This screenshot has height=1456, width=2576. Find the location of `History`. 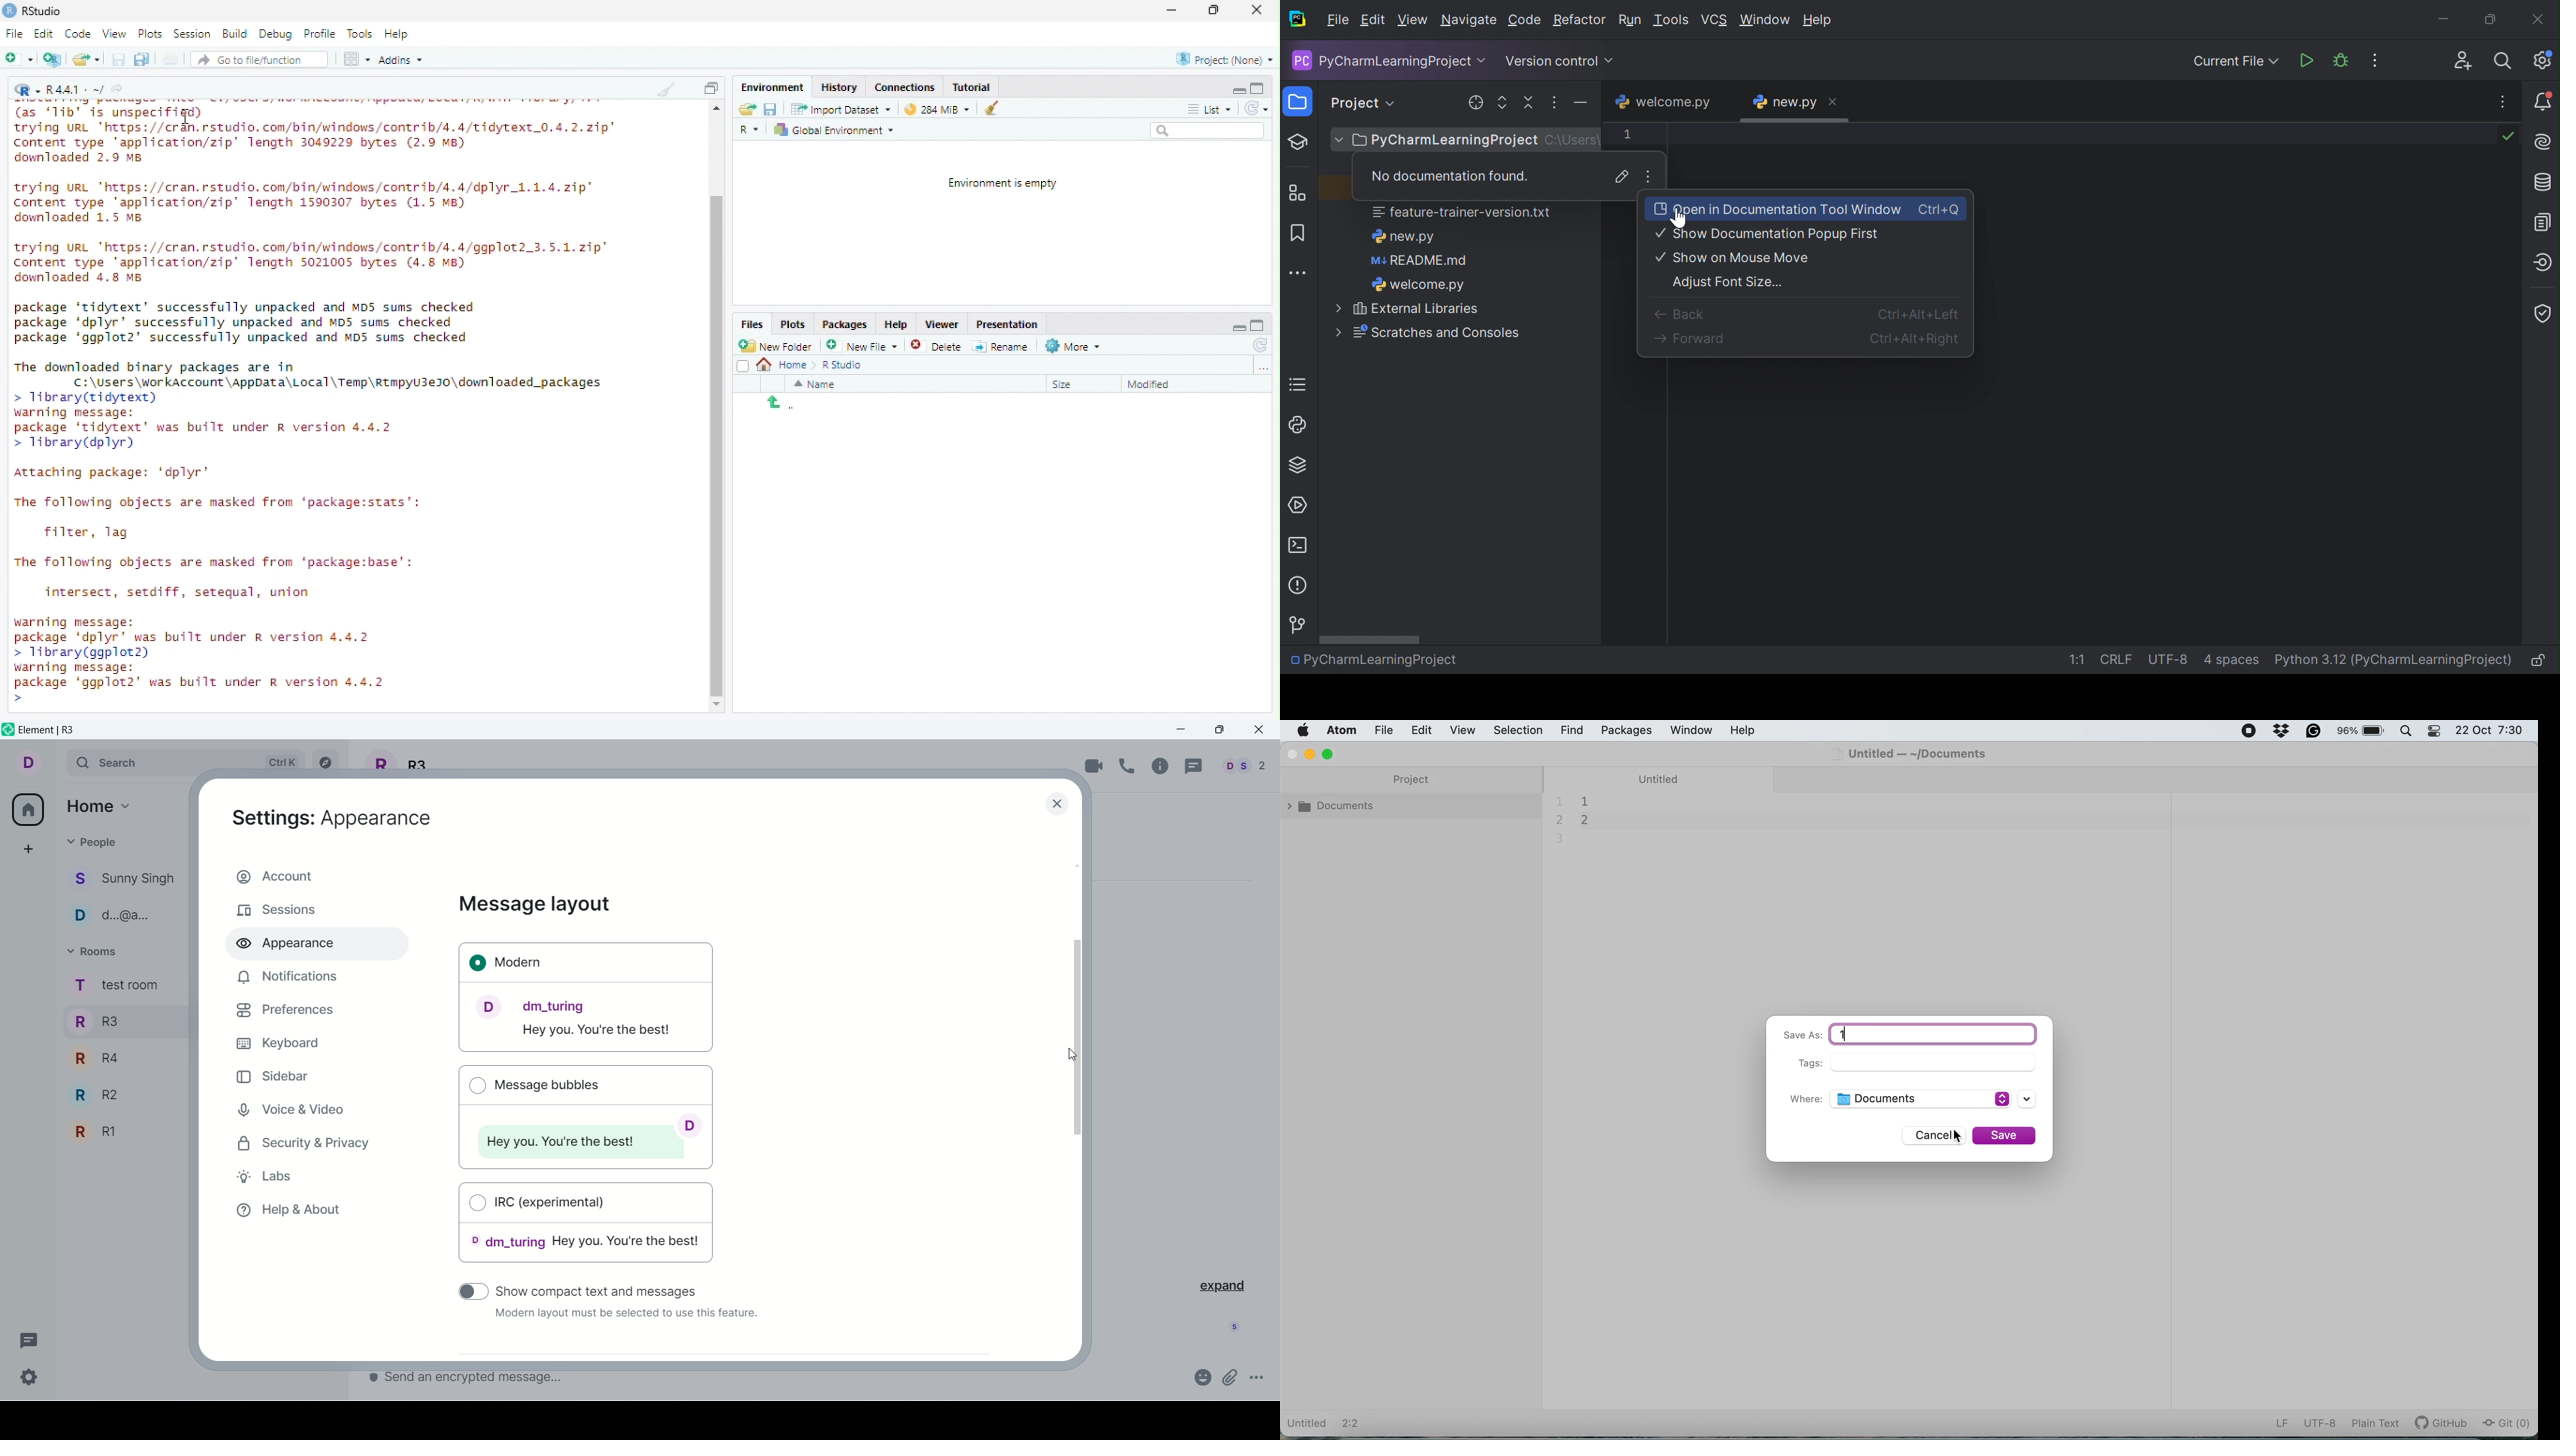

History is located at coordinates (841, 86).